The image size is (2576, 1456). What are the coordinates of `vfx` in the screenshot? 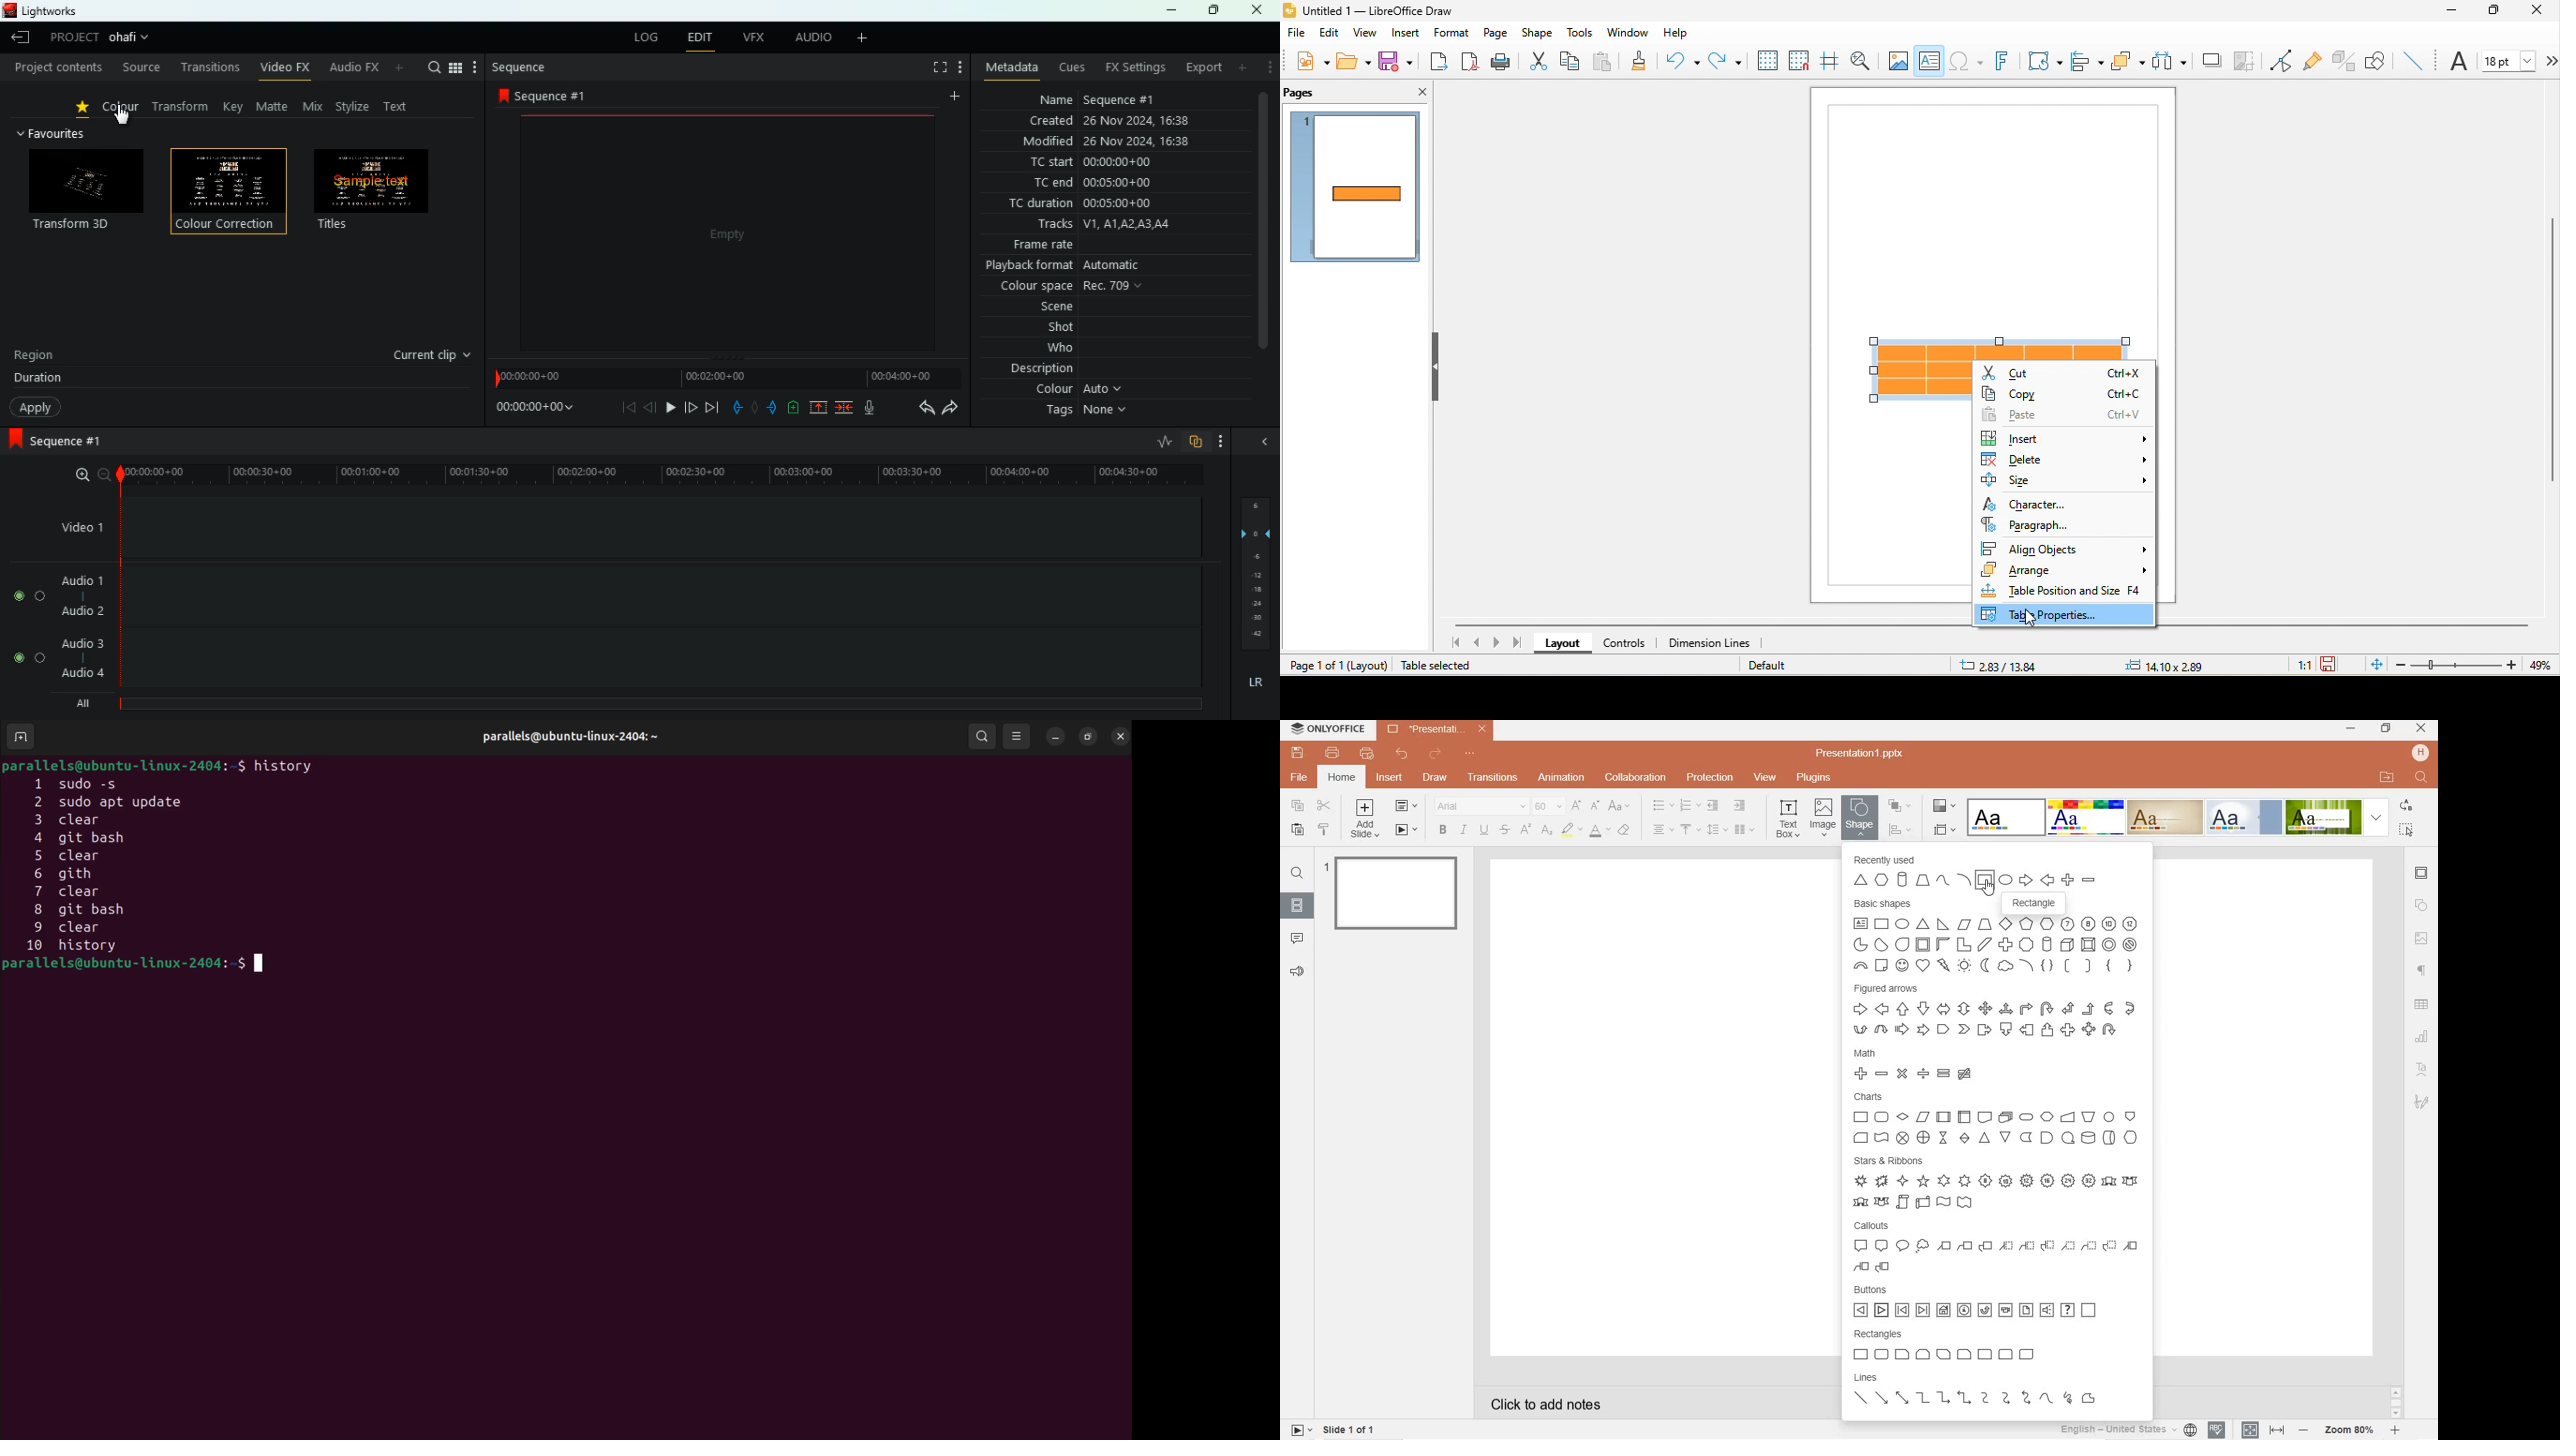 It's located at (755, 38).